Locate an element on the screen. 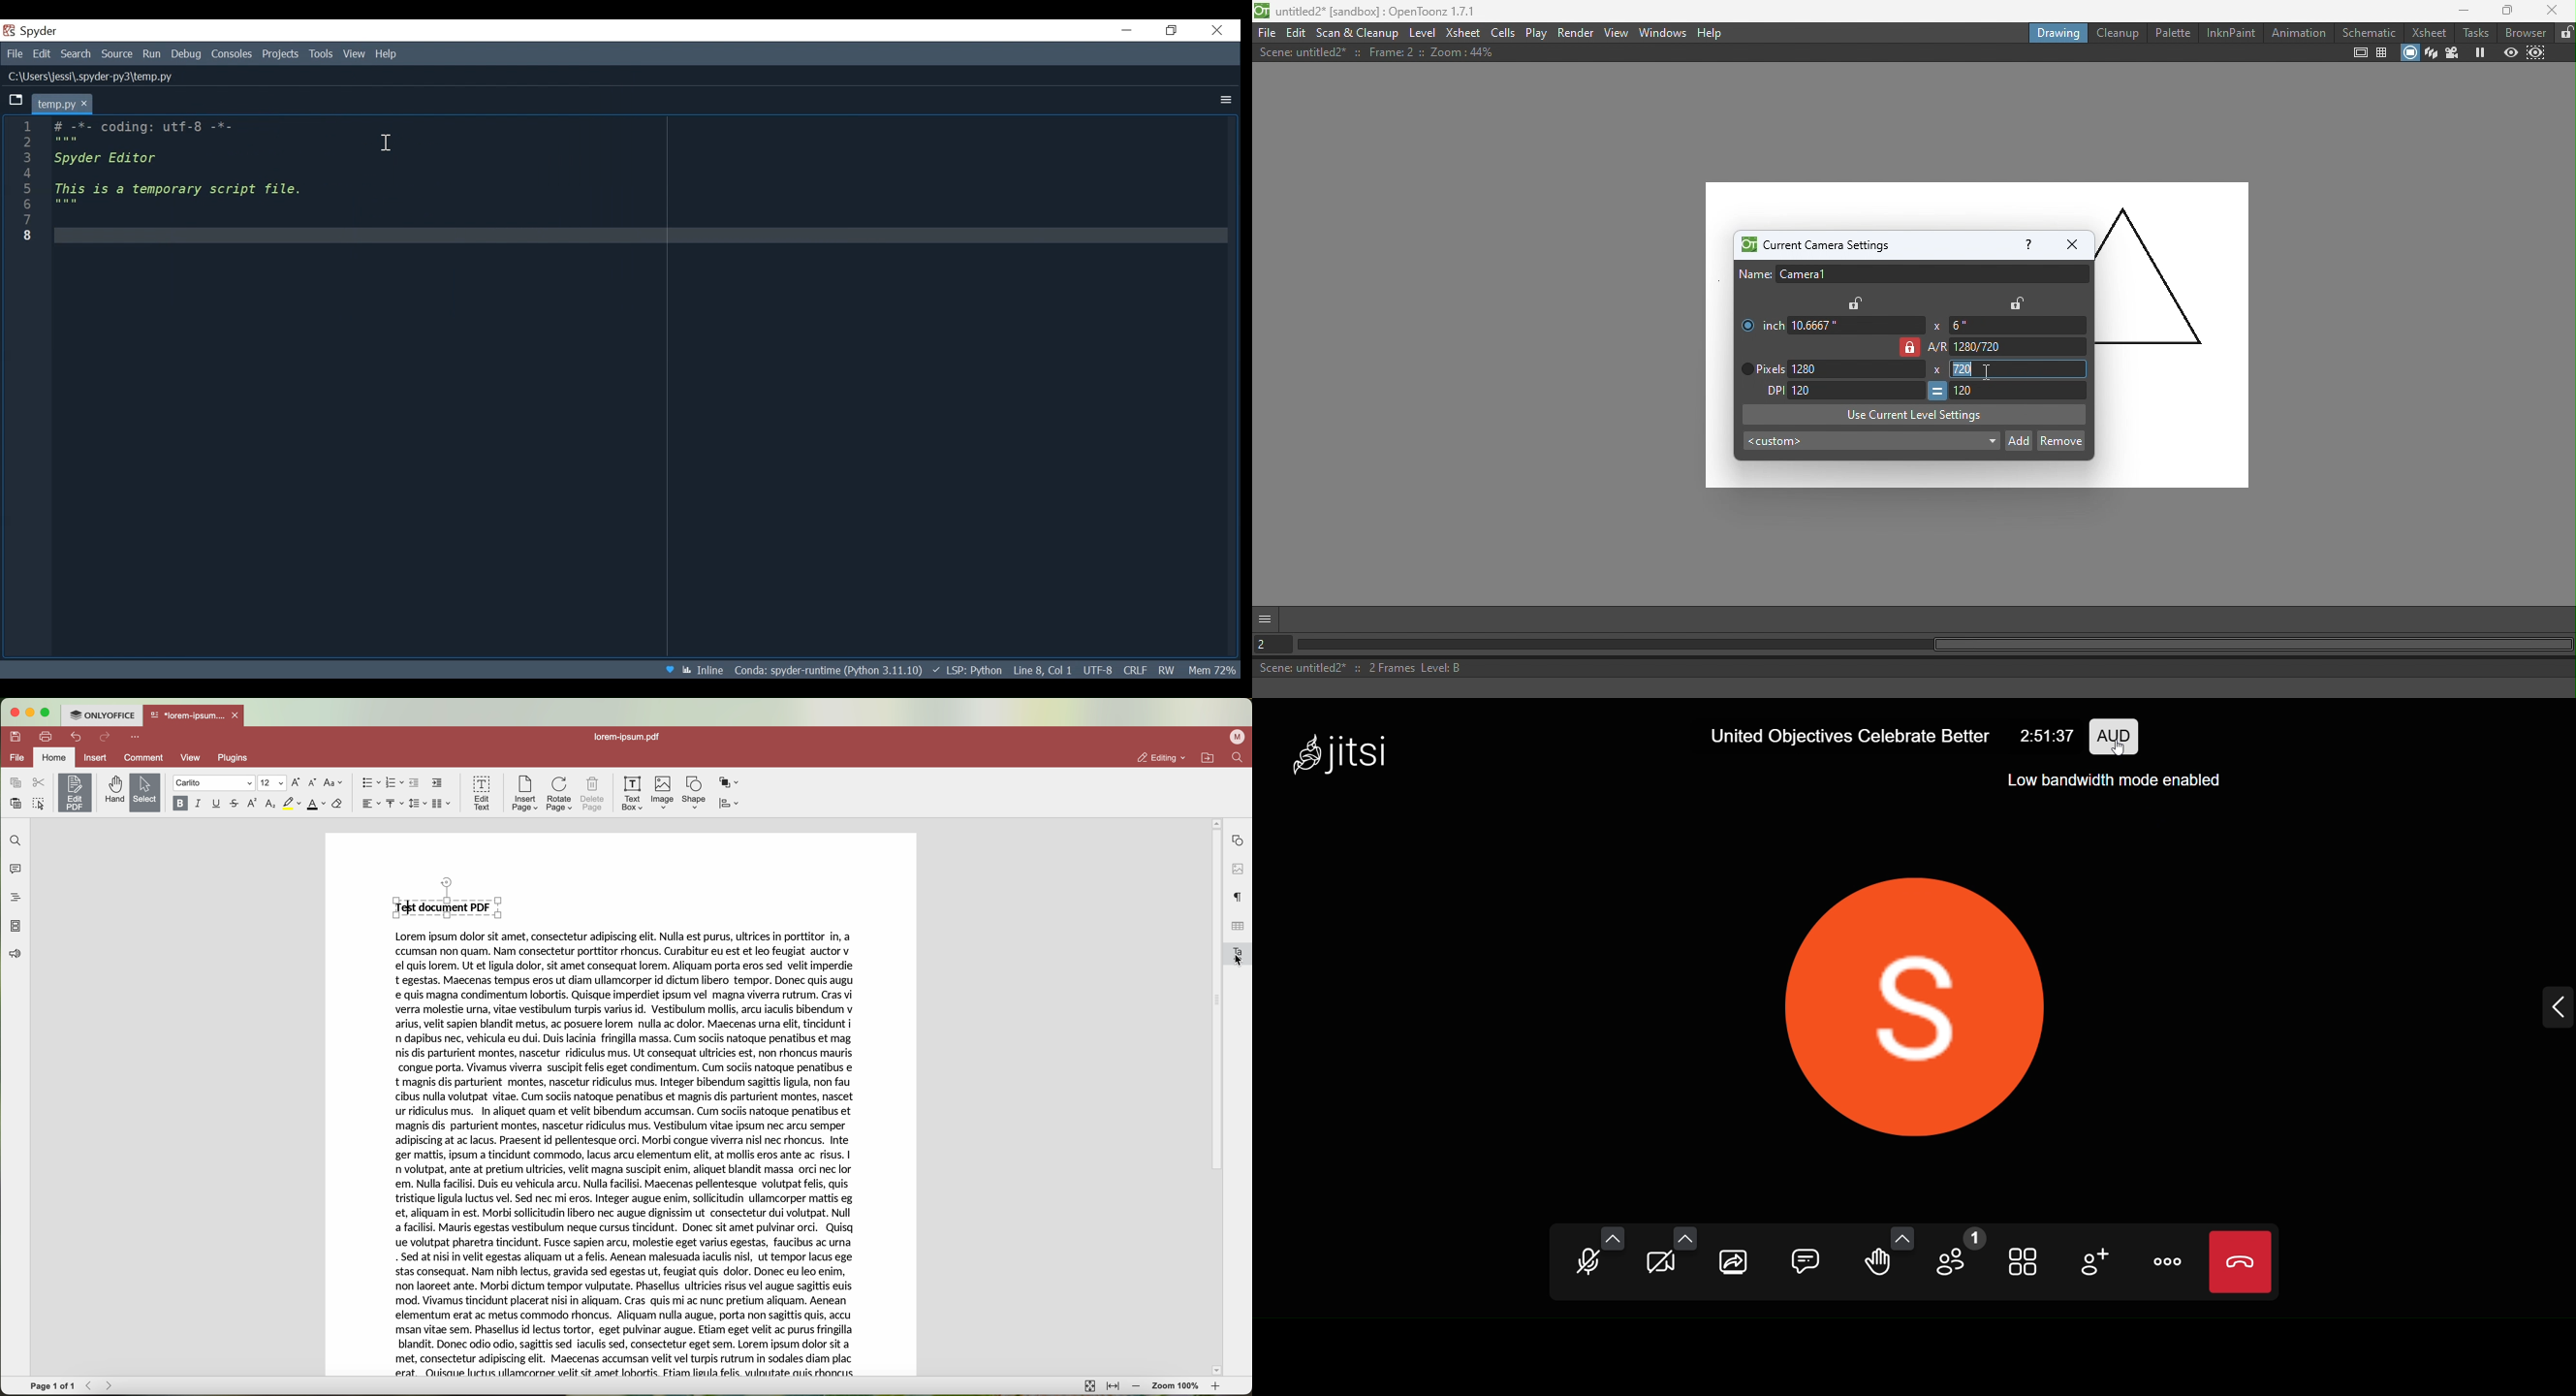 The width and height of the screenshot is (2576, 1400). insert columns is located at coordinates (443, 804).